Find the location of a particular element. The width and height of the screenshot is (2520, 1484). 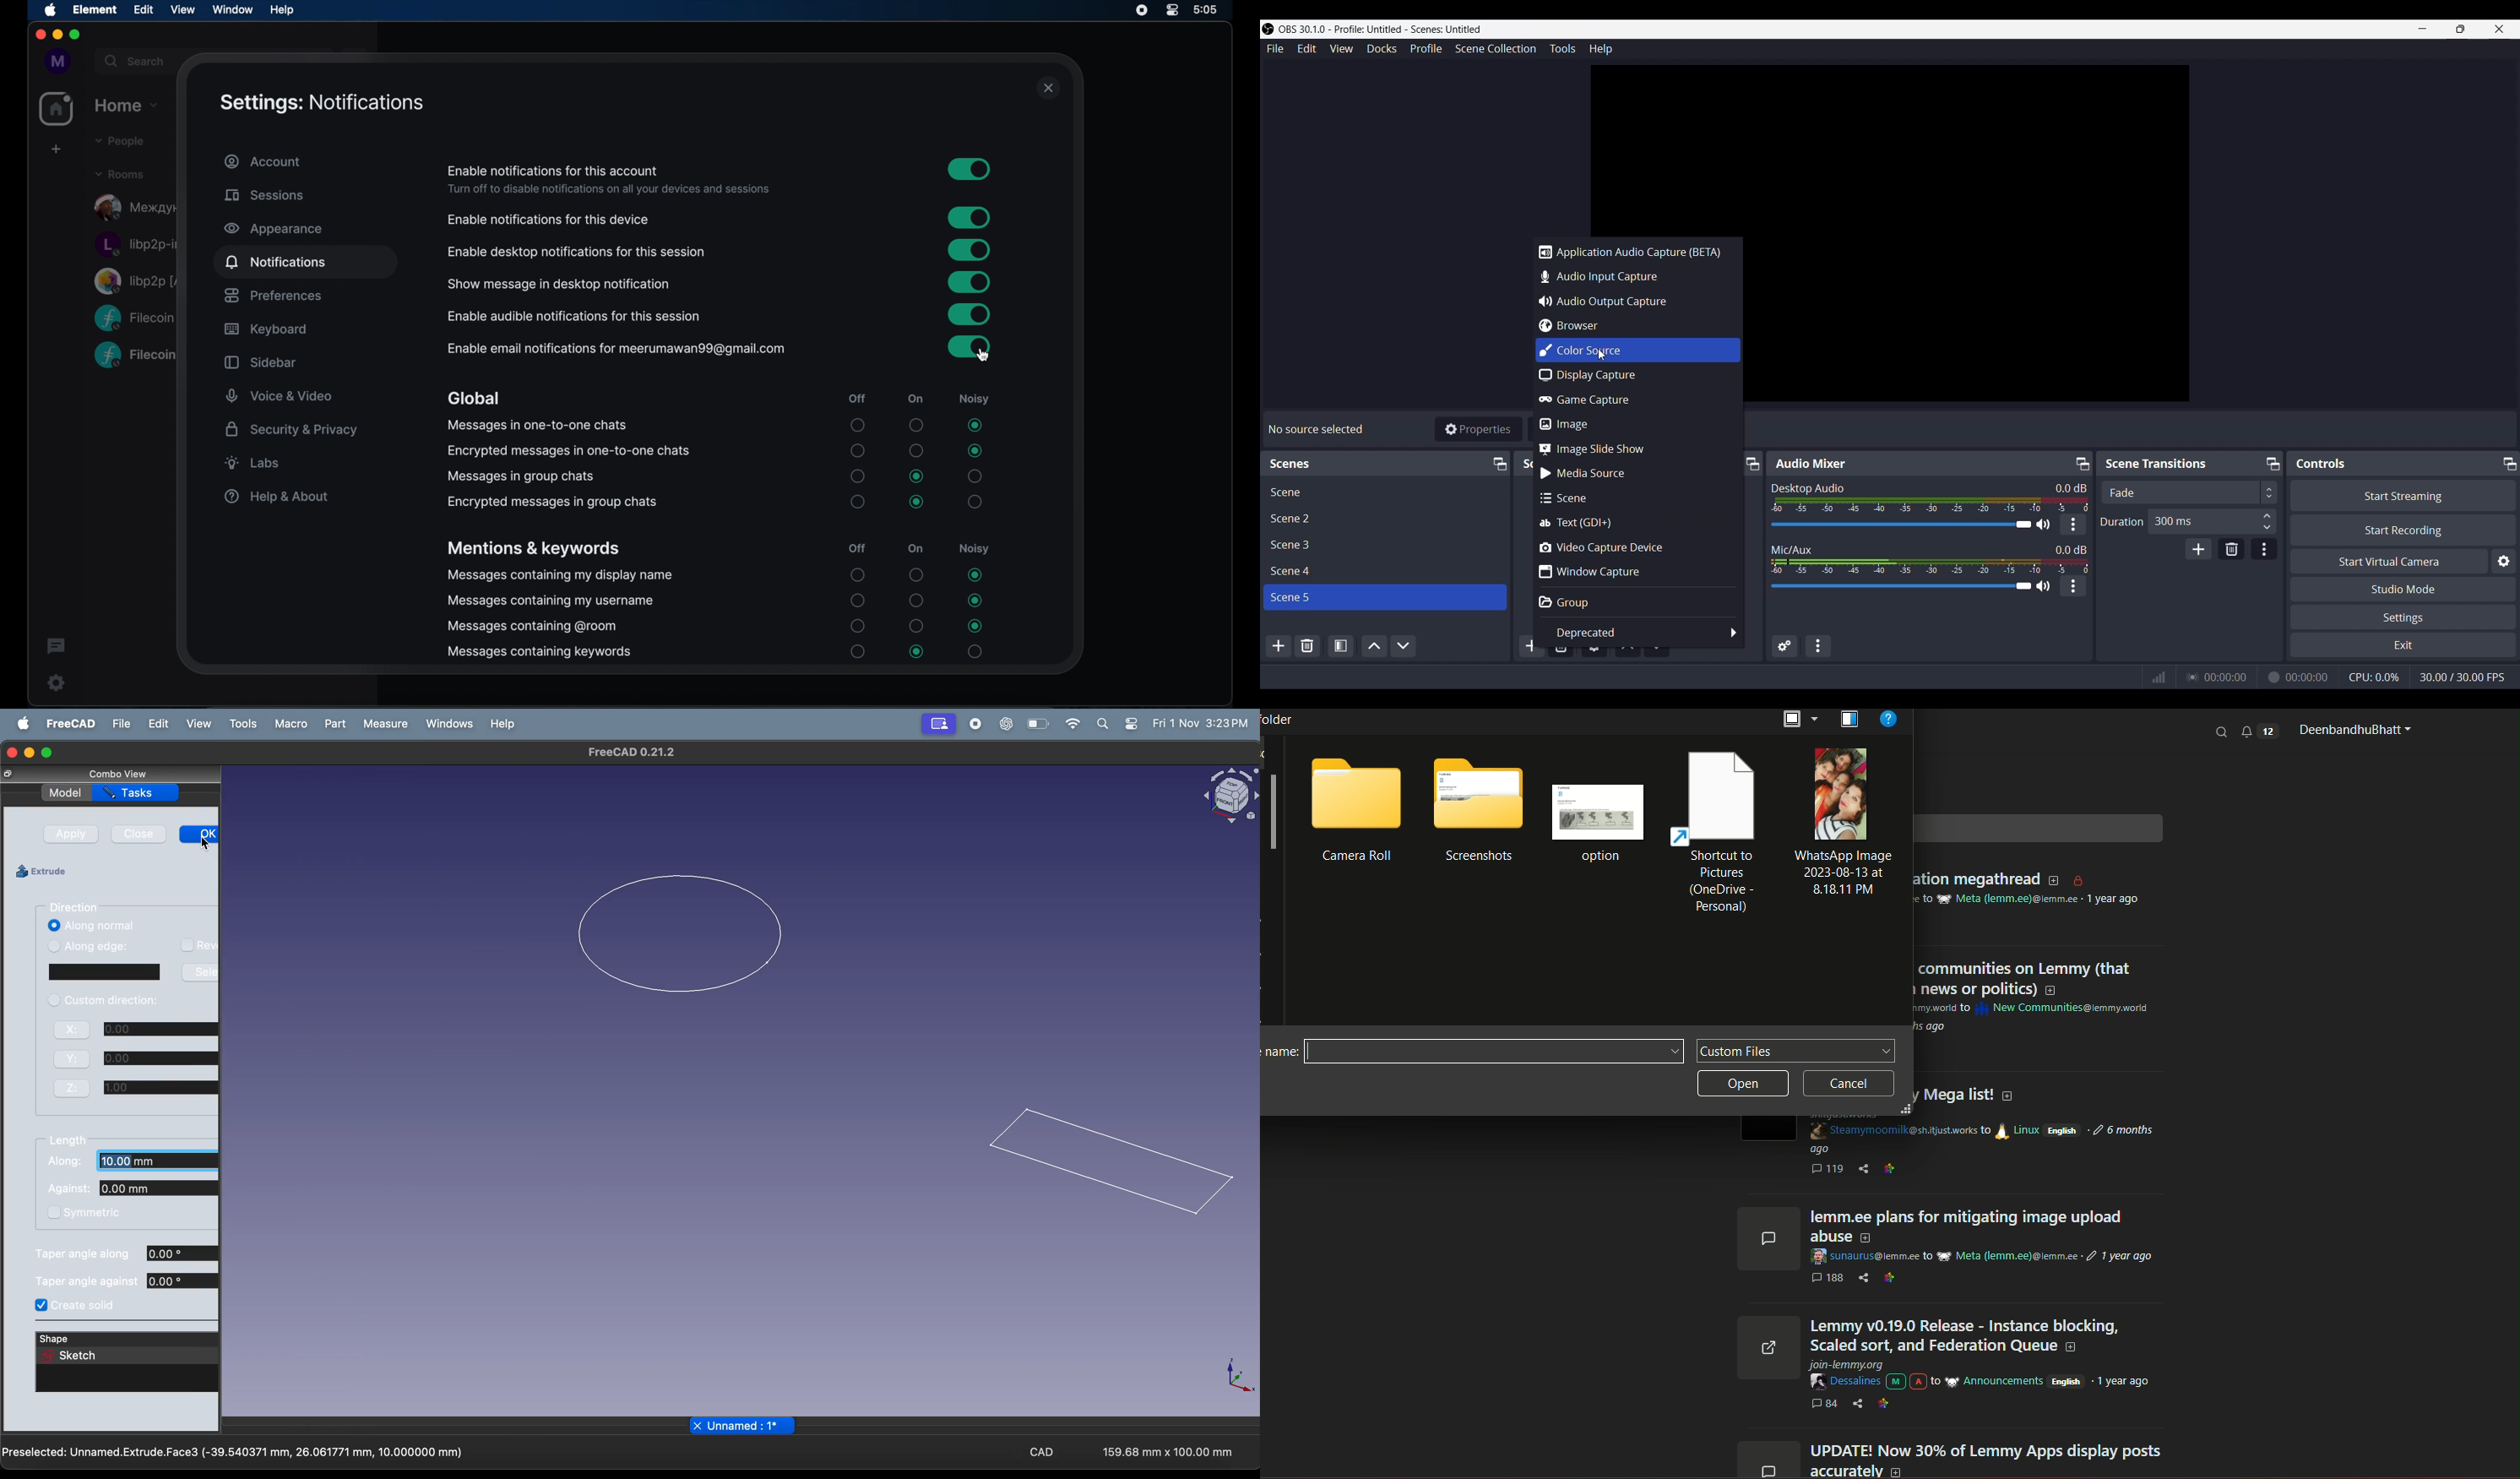

Text is located at coordinates (1318, 429).